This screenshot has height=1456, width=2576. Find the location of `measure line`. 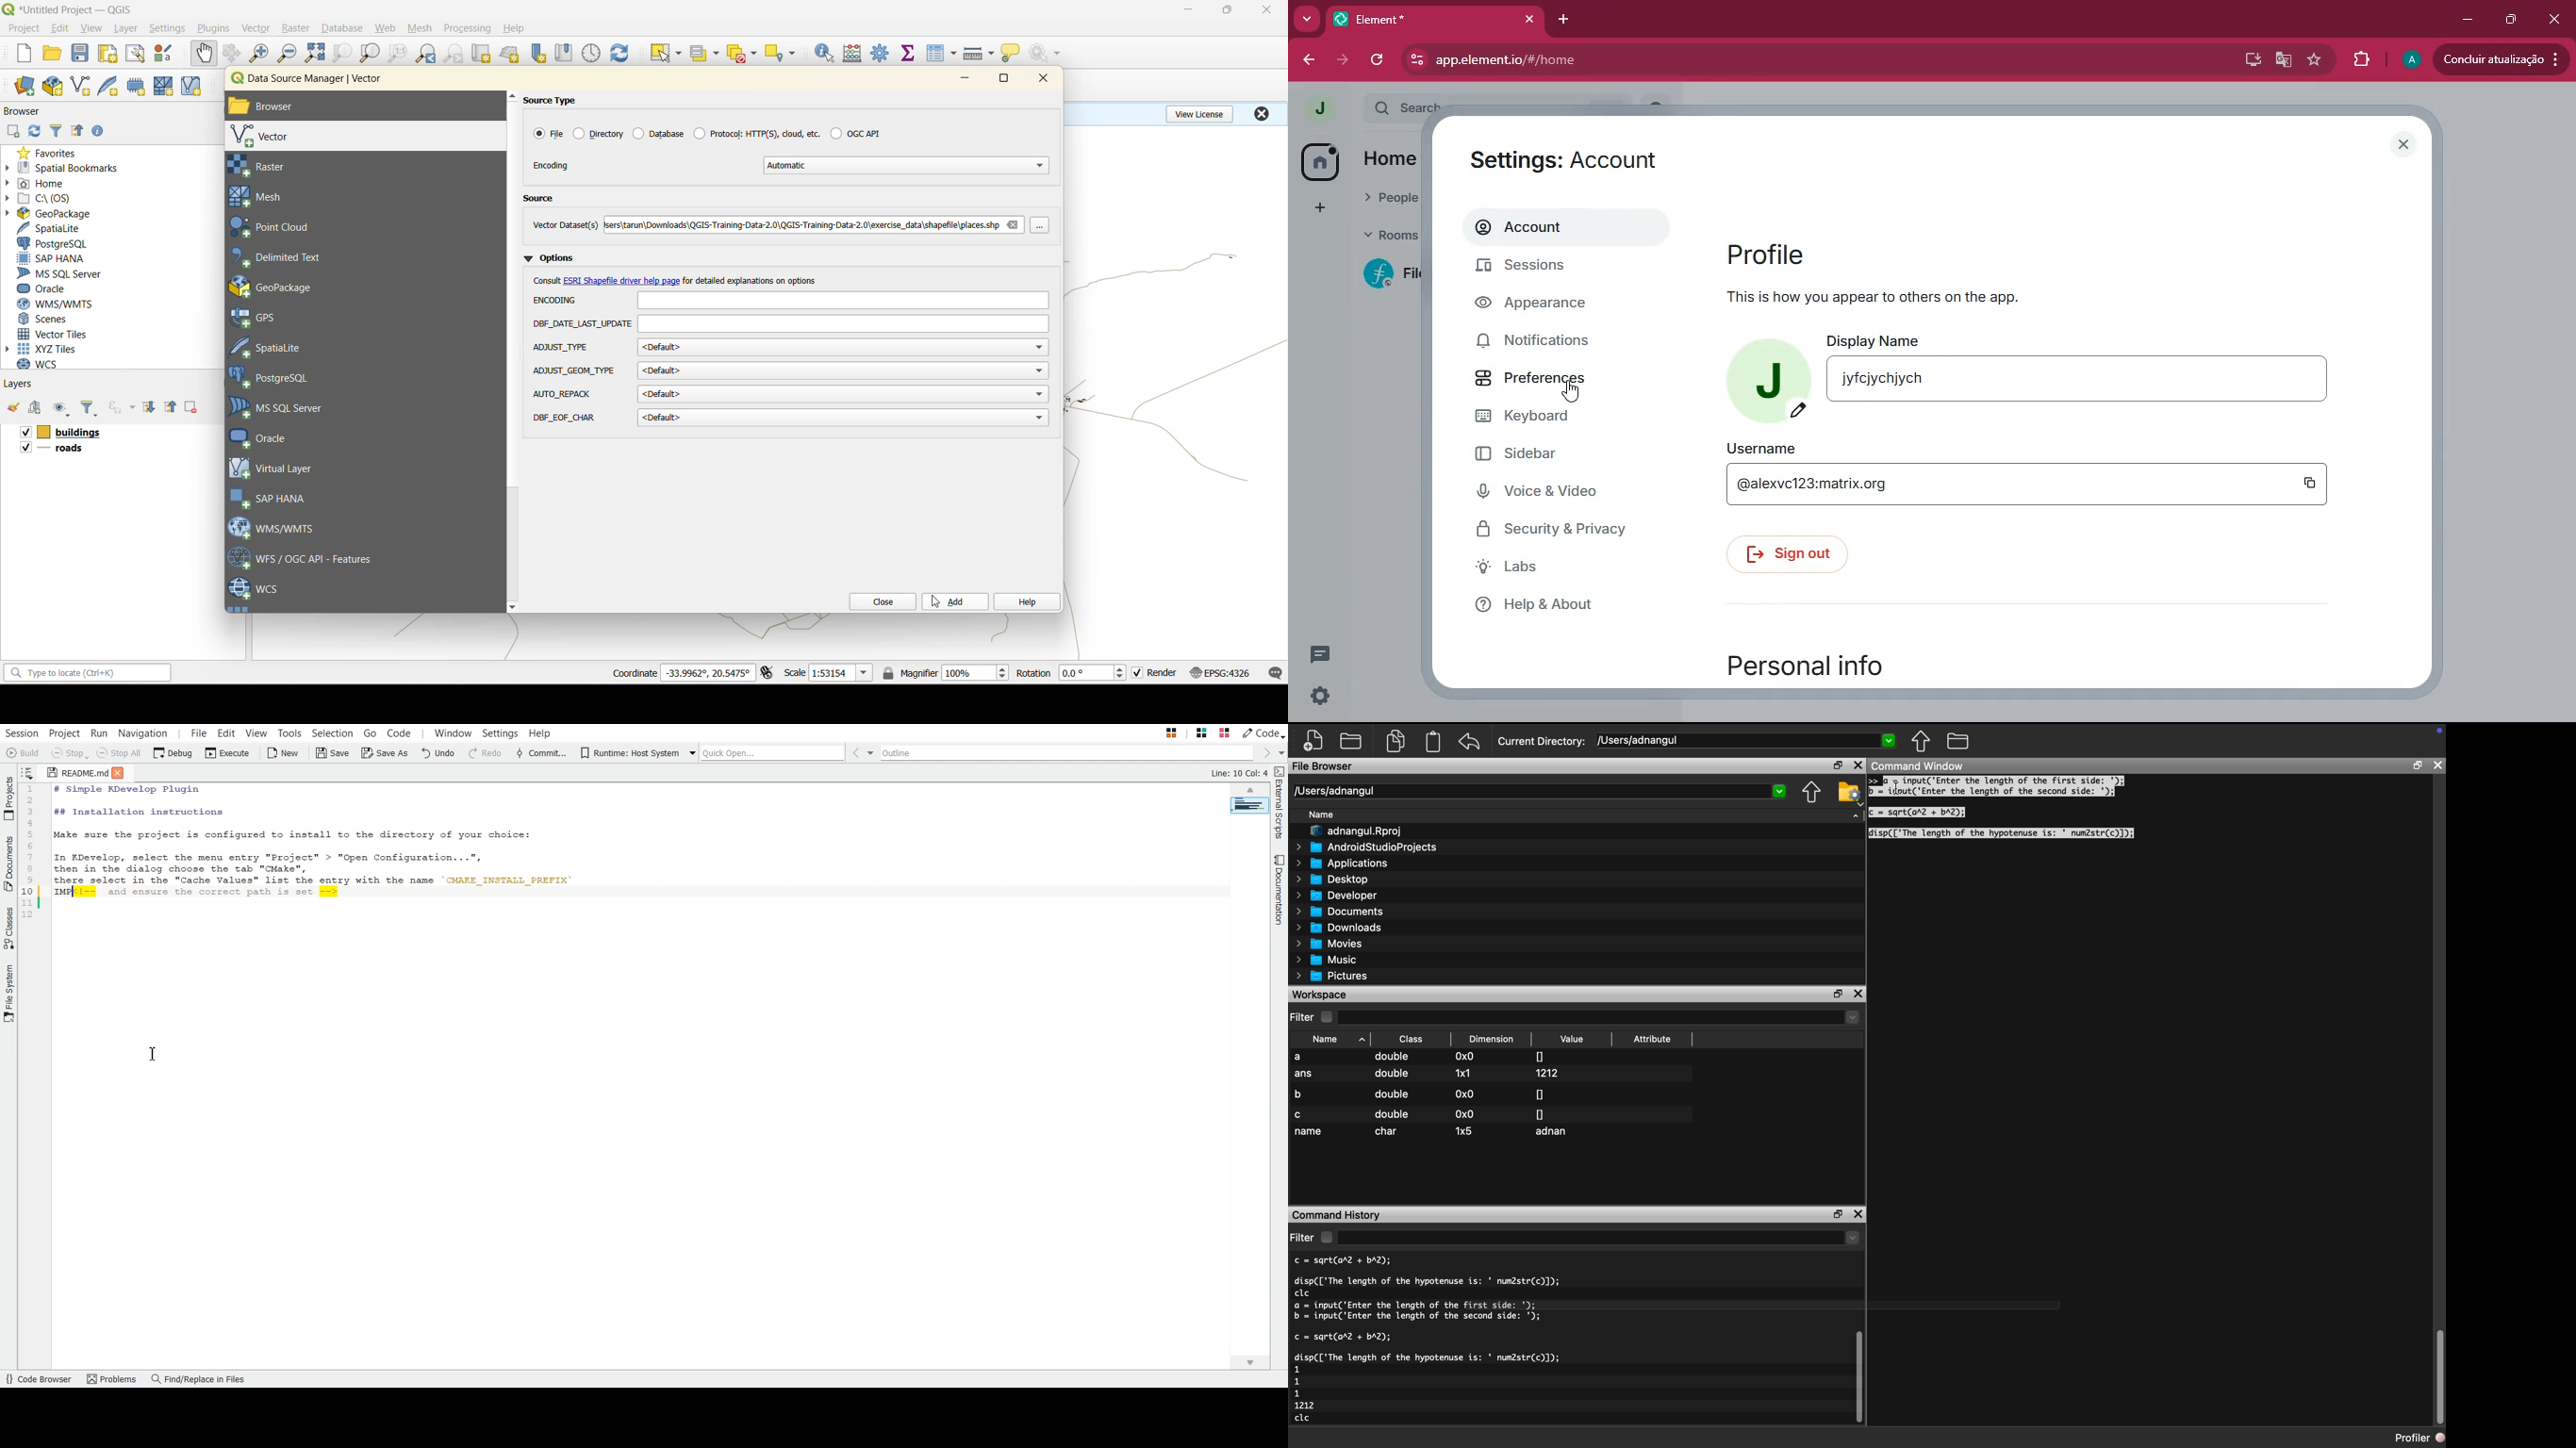

measure line is located at coordinates (981, 54).